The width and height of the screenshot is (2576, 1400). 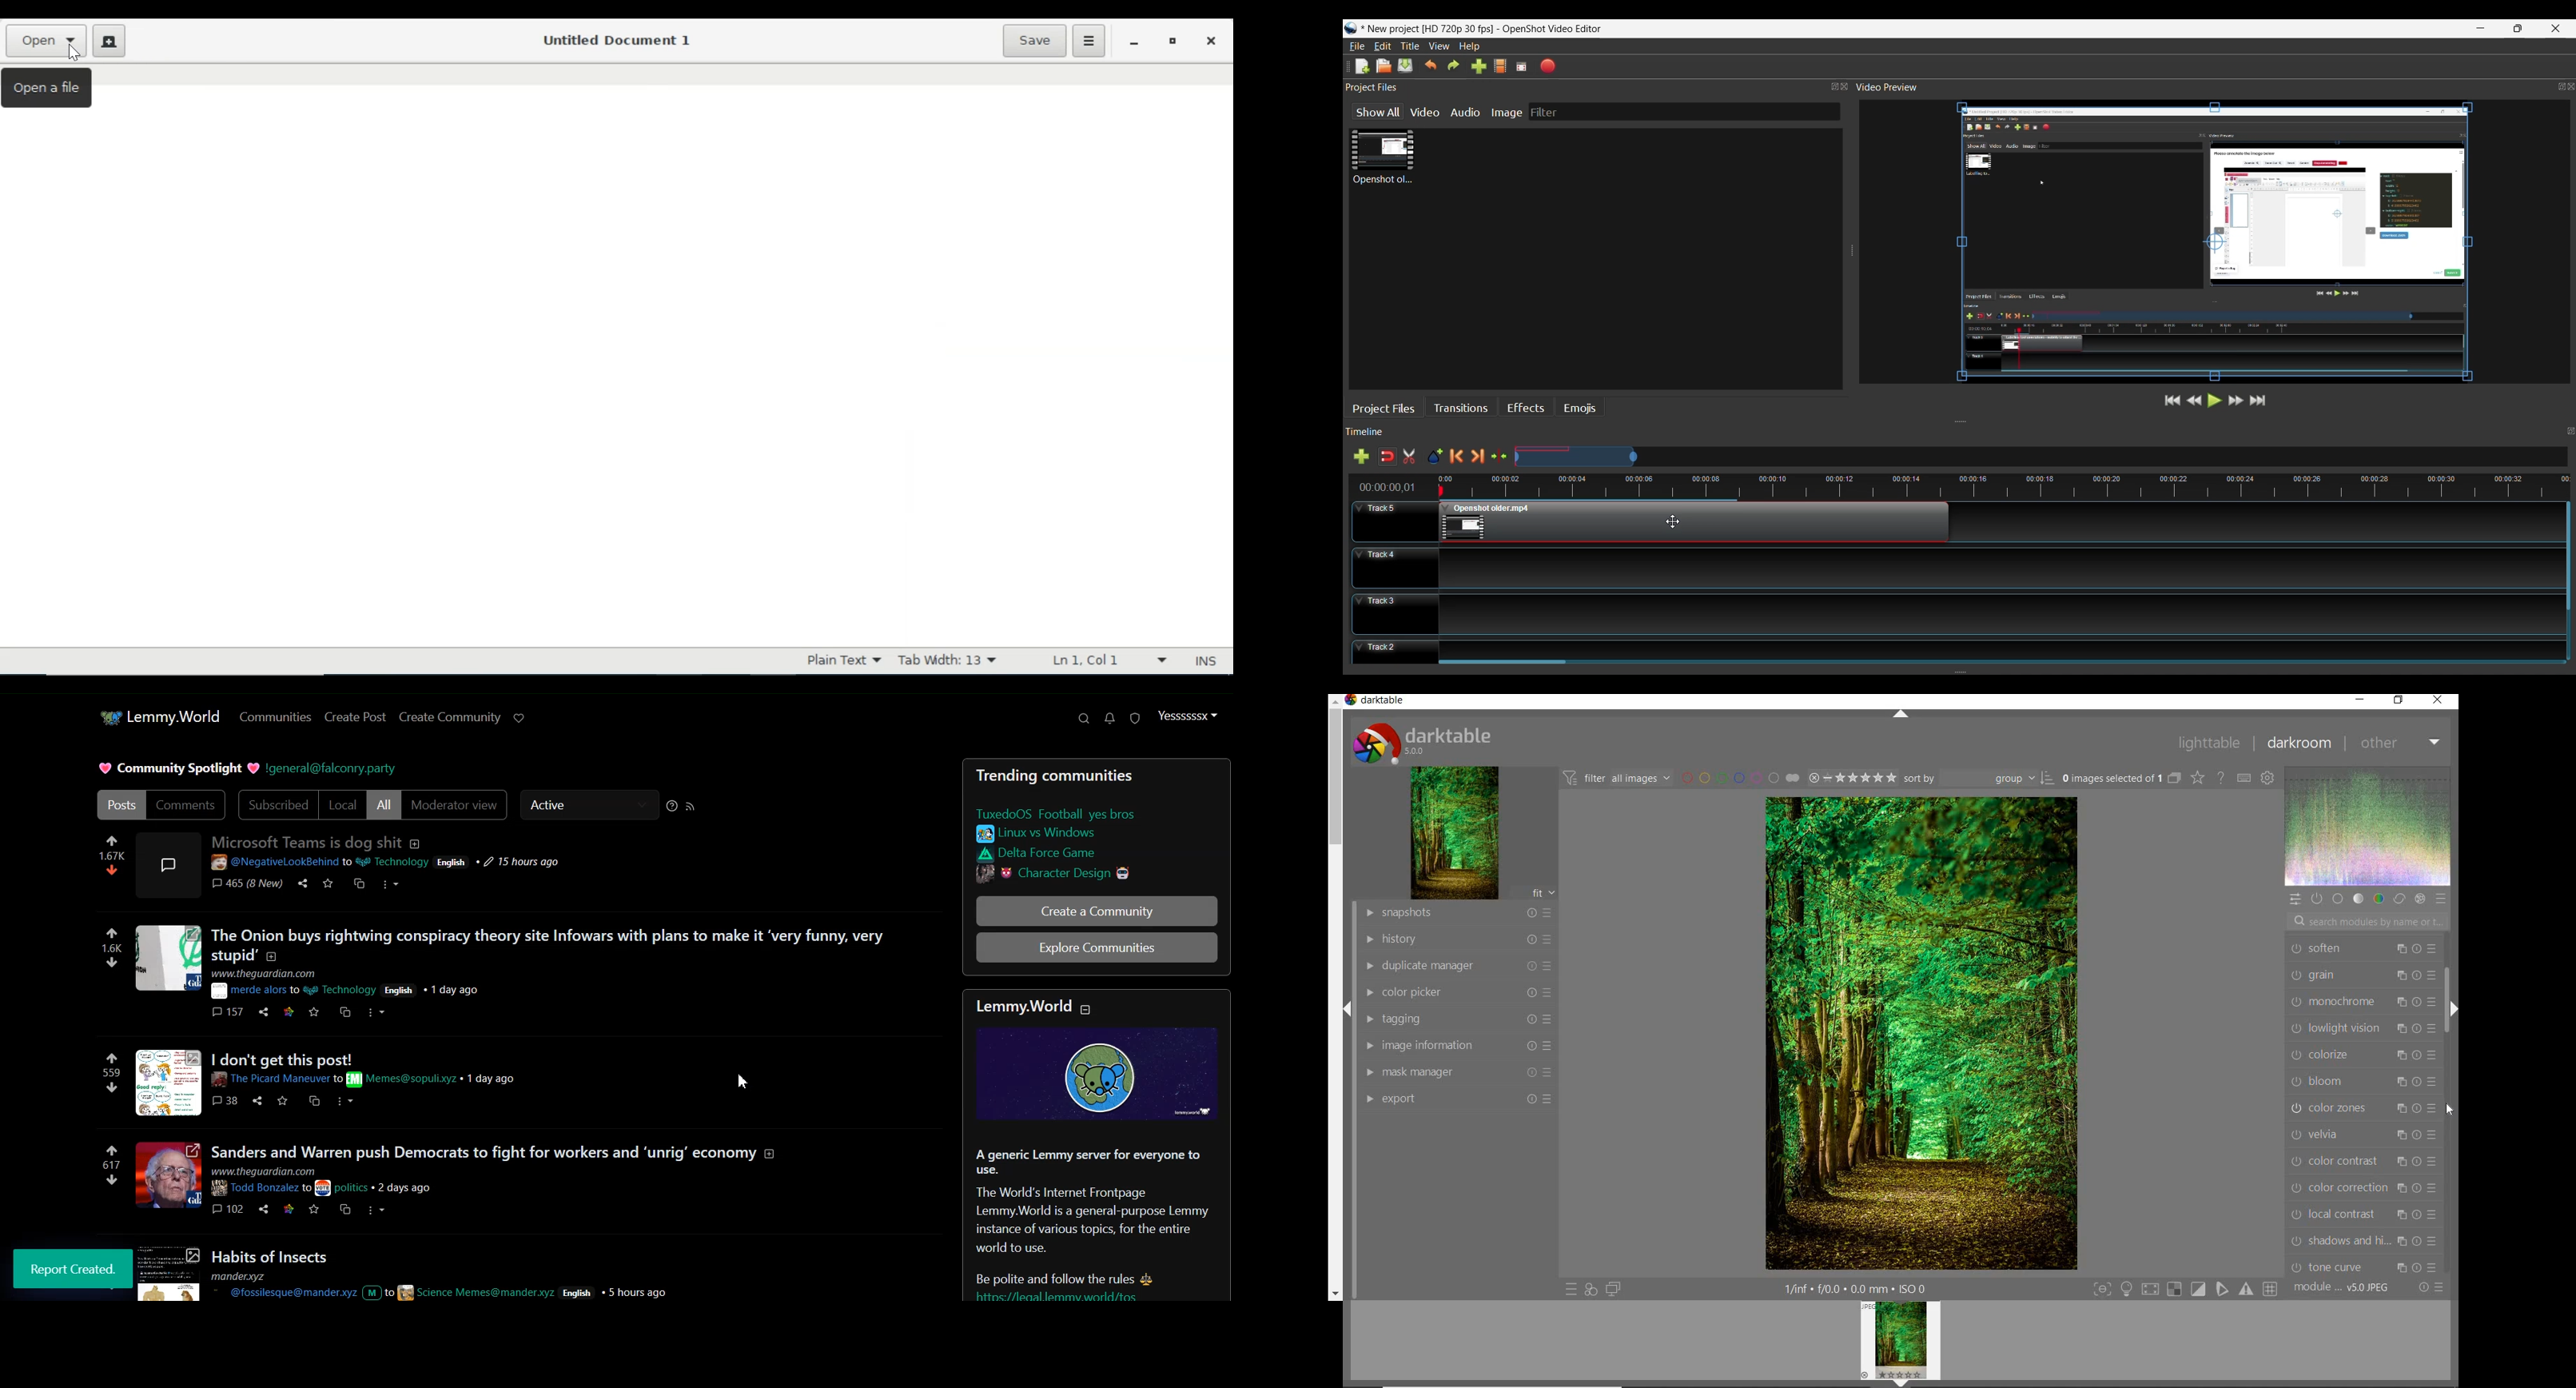 I want to click on Create a Community, so click(x=1097, y=912).